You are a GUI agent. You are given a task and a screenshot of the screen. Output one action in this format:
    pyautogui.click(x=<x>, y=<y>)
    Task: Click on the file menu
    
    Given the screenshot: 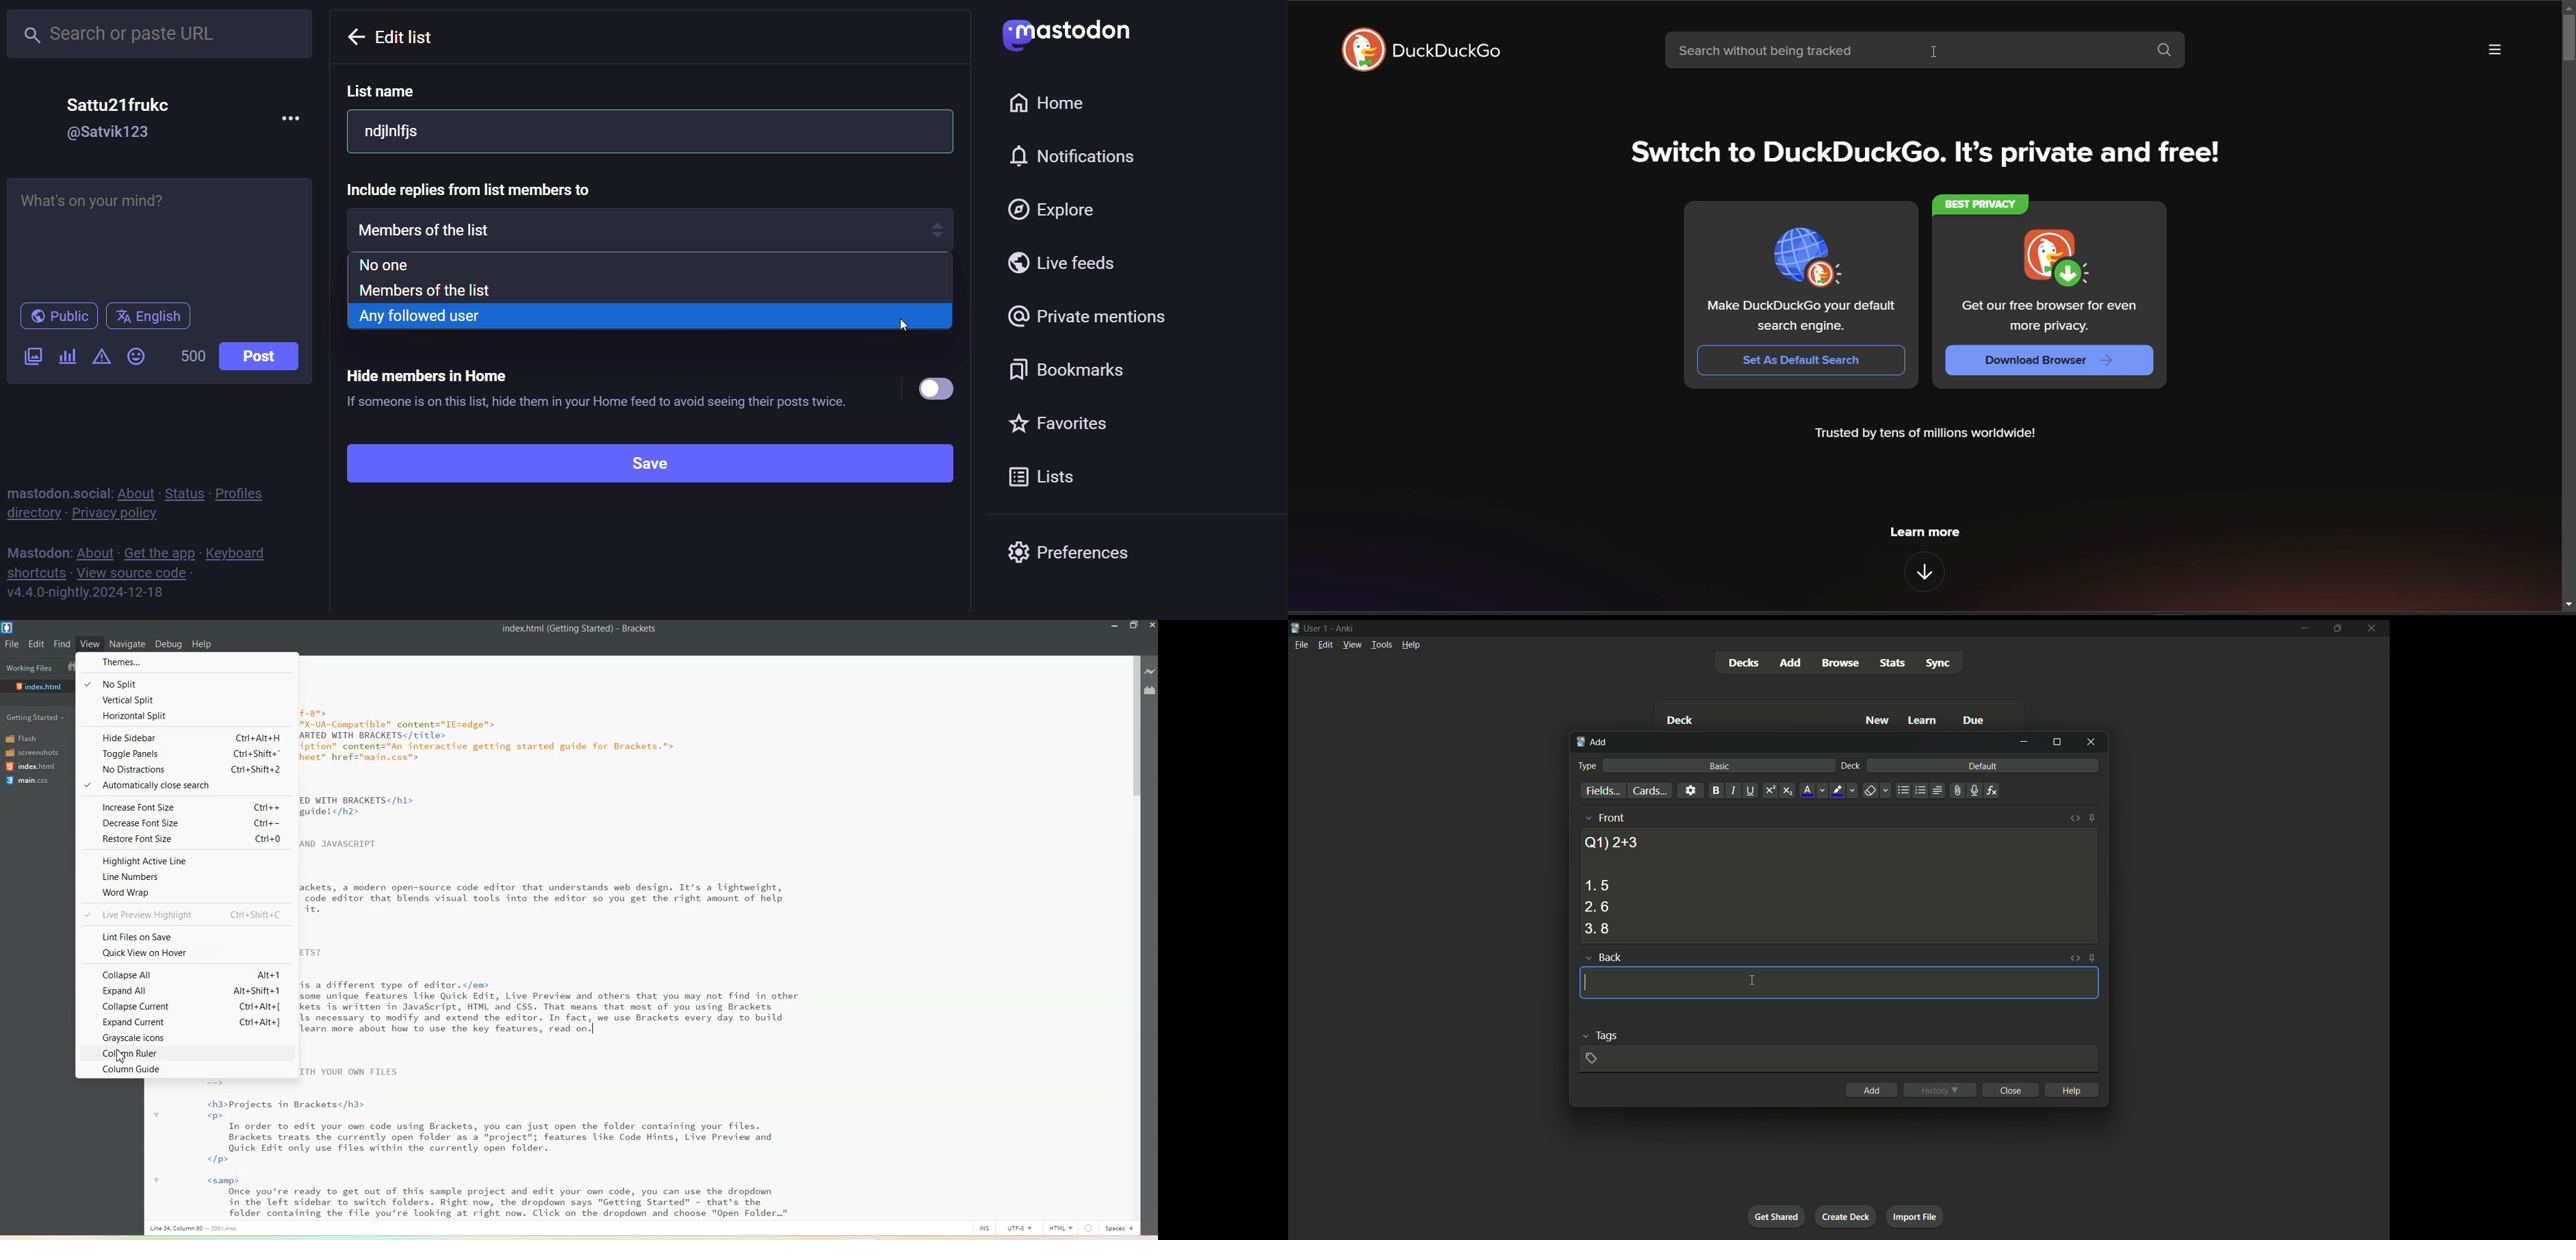 What is the action you would take?
    pyautogui.click(x=1302, y=644)
    